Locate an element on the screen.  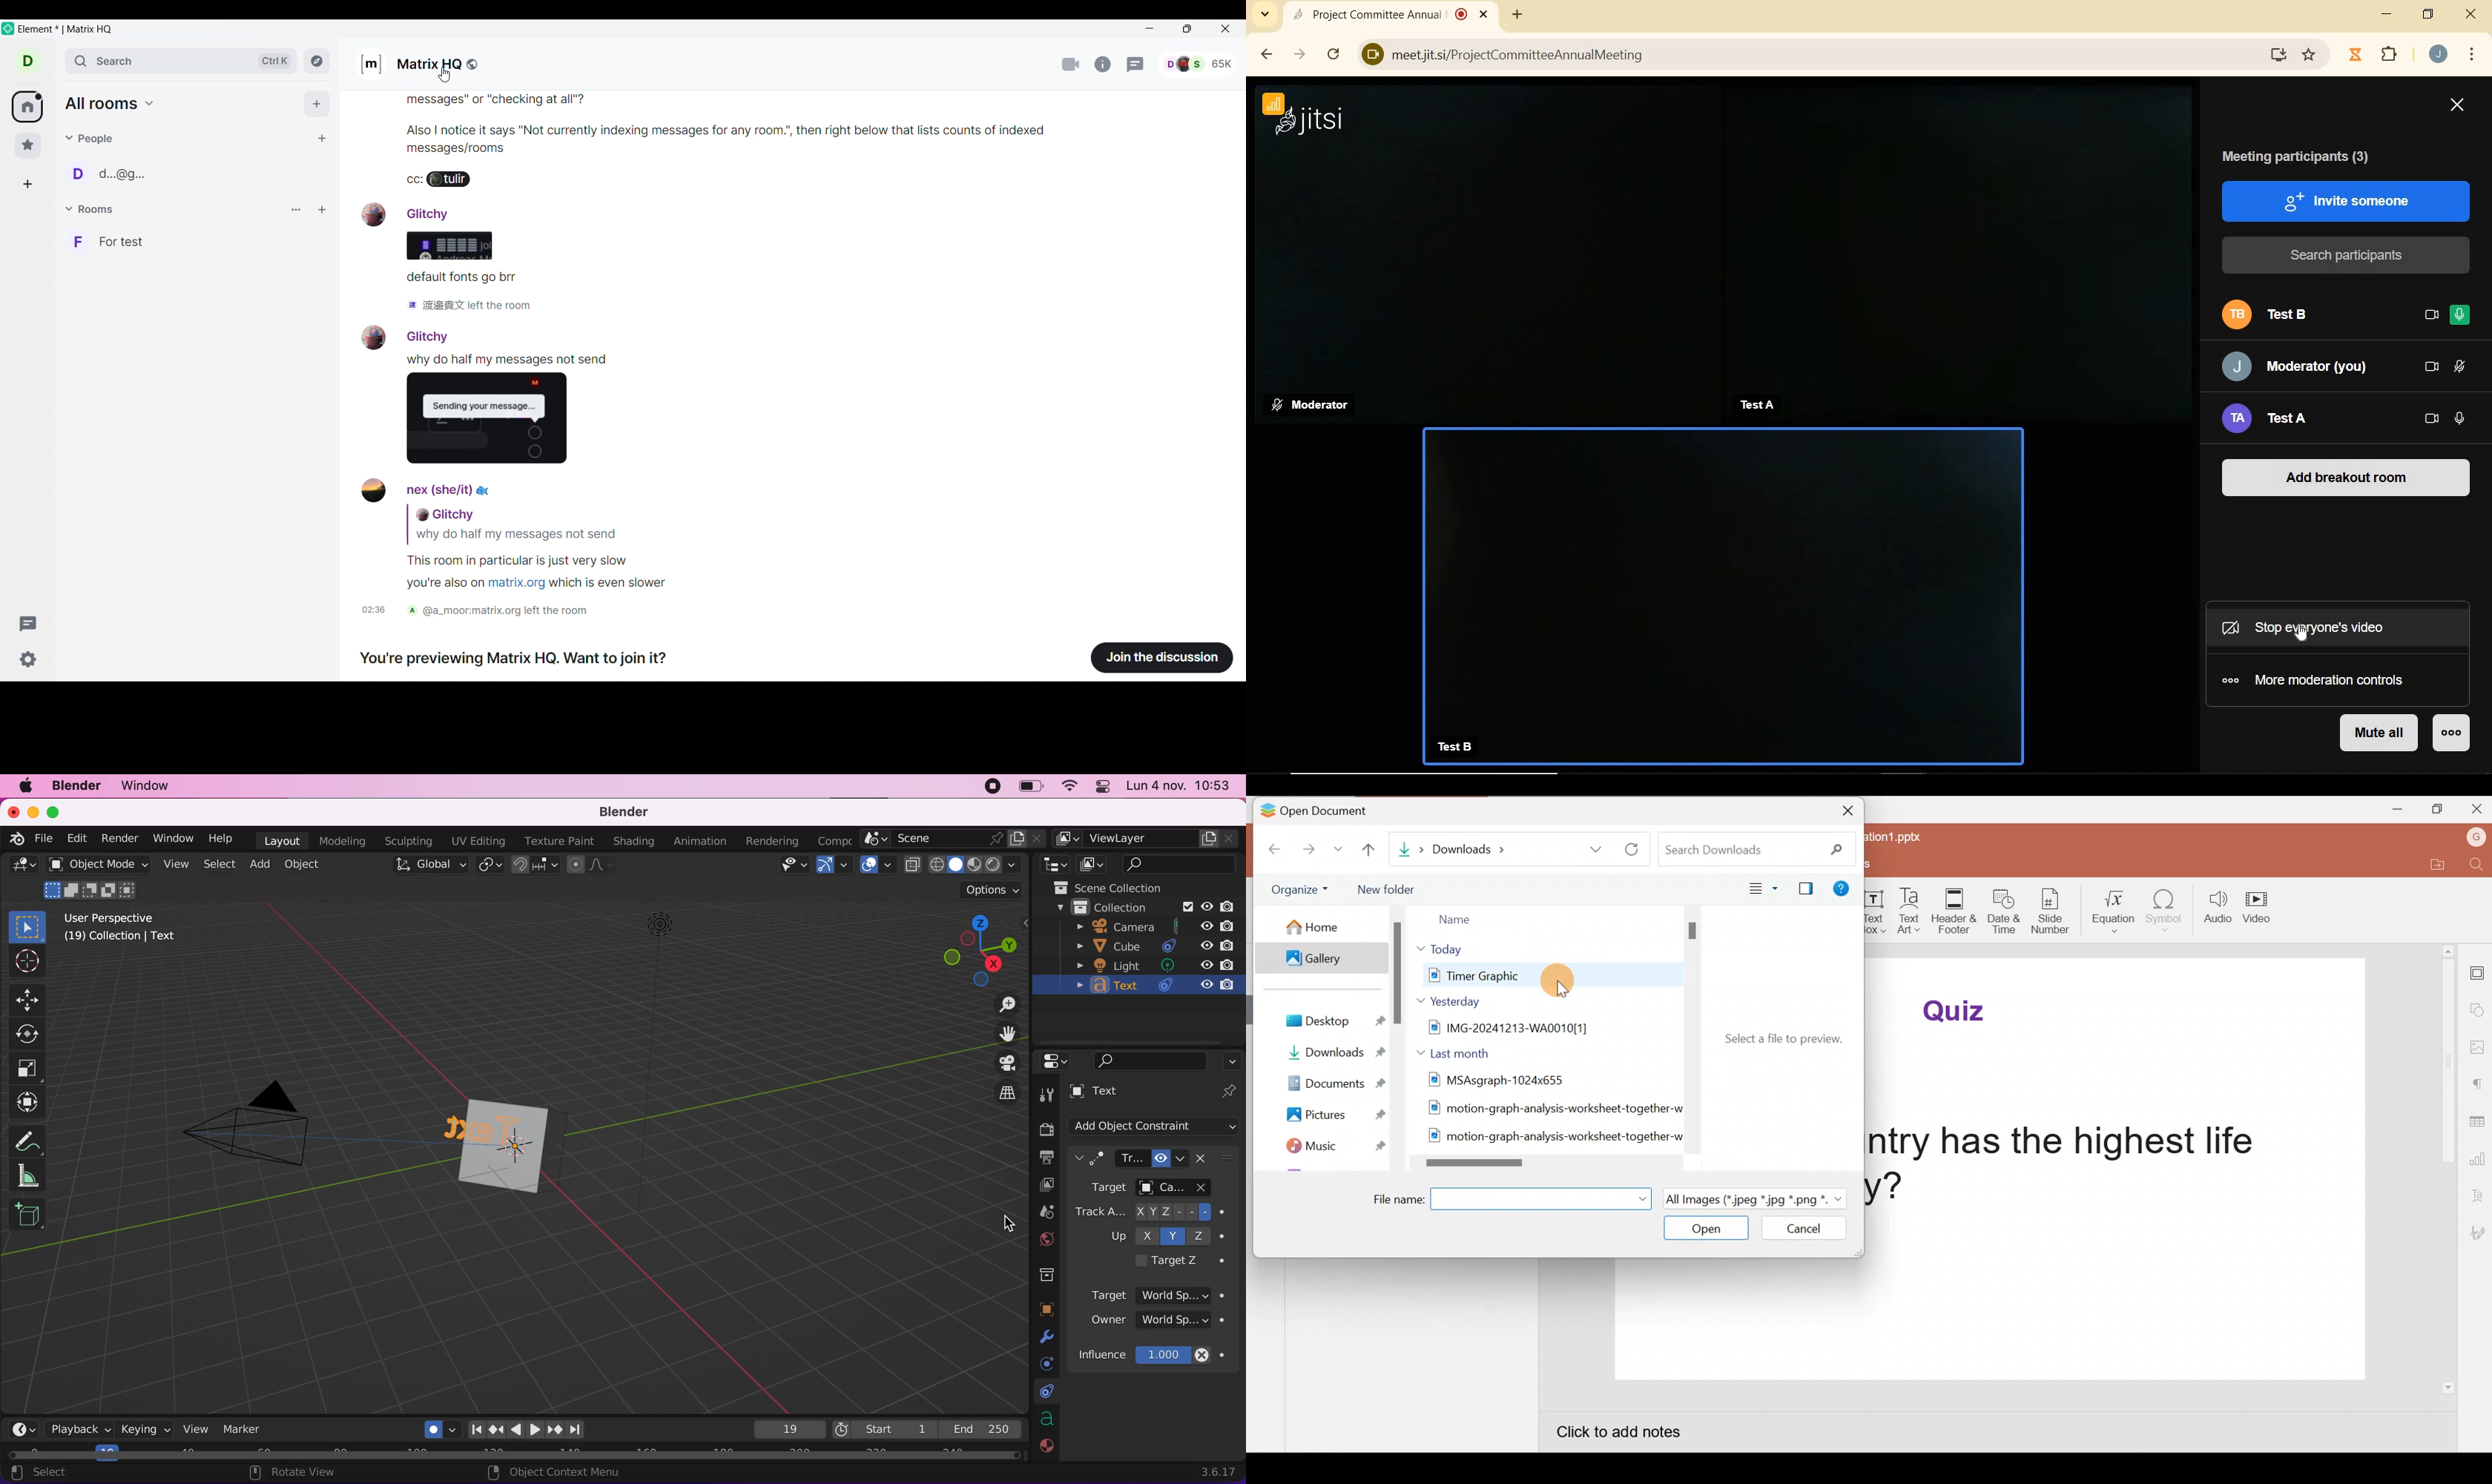
cc is located at coordinates (411, 181).